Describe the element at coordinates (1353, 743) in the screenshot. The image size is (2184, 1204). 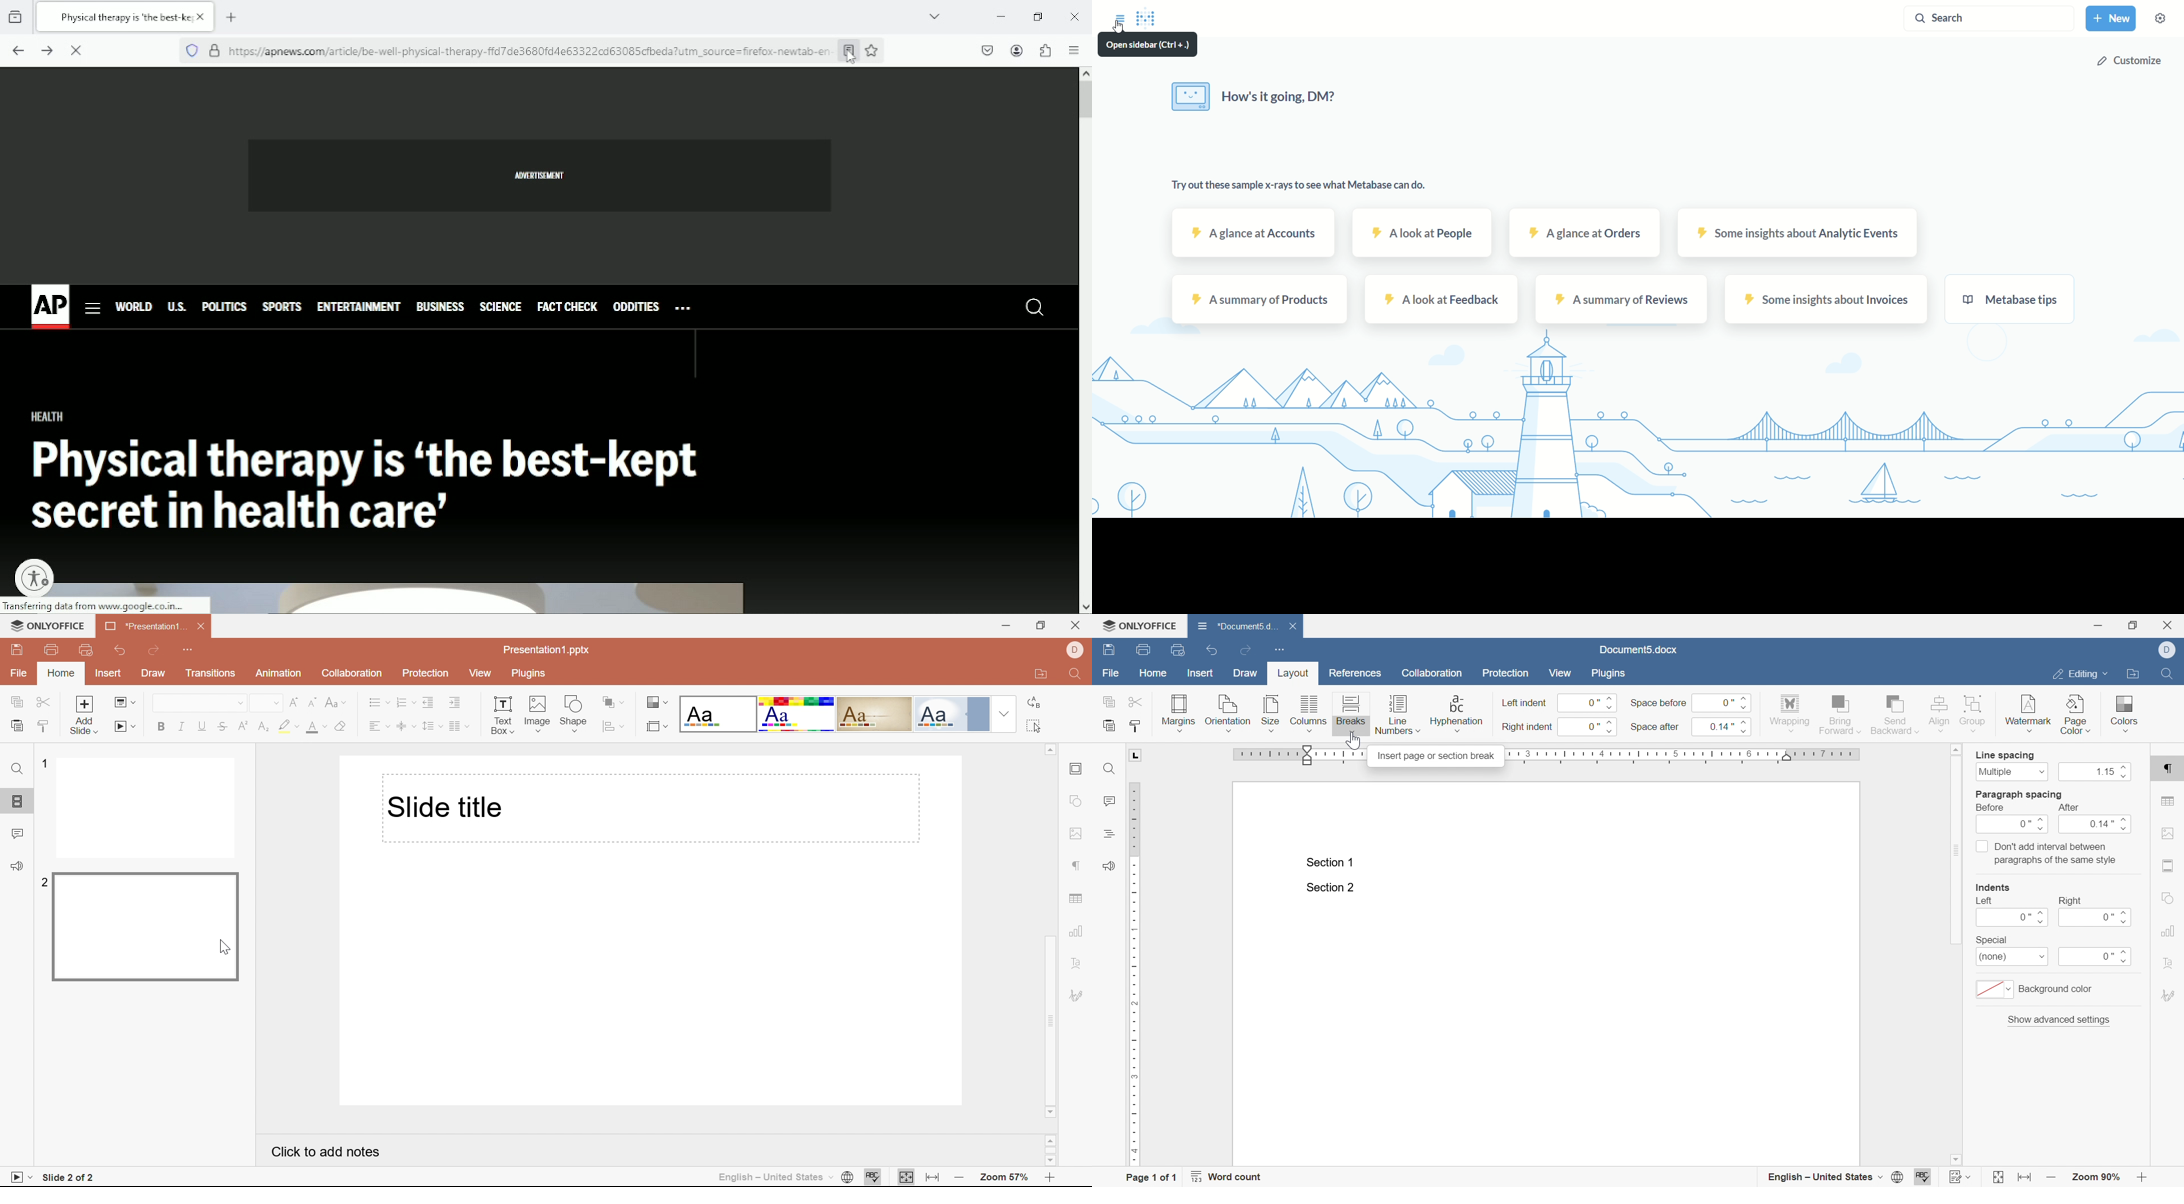
I see `cursor` at that location.